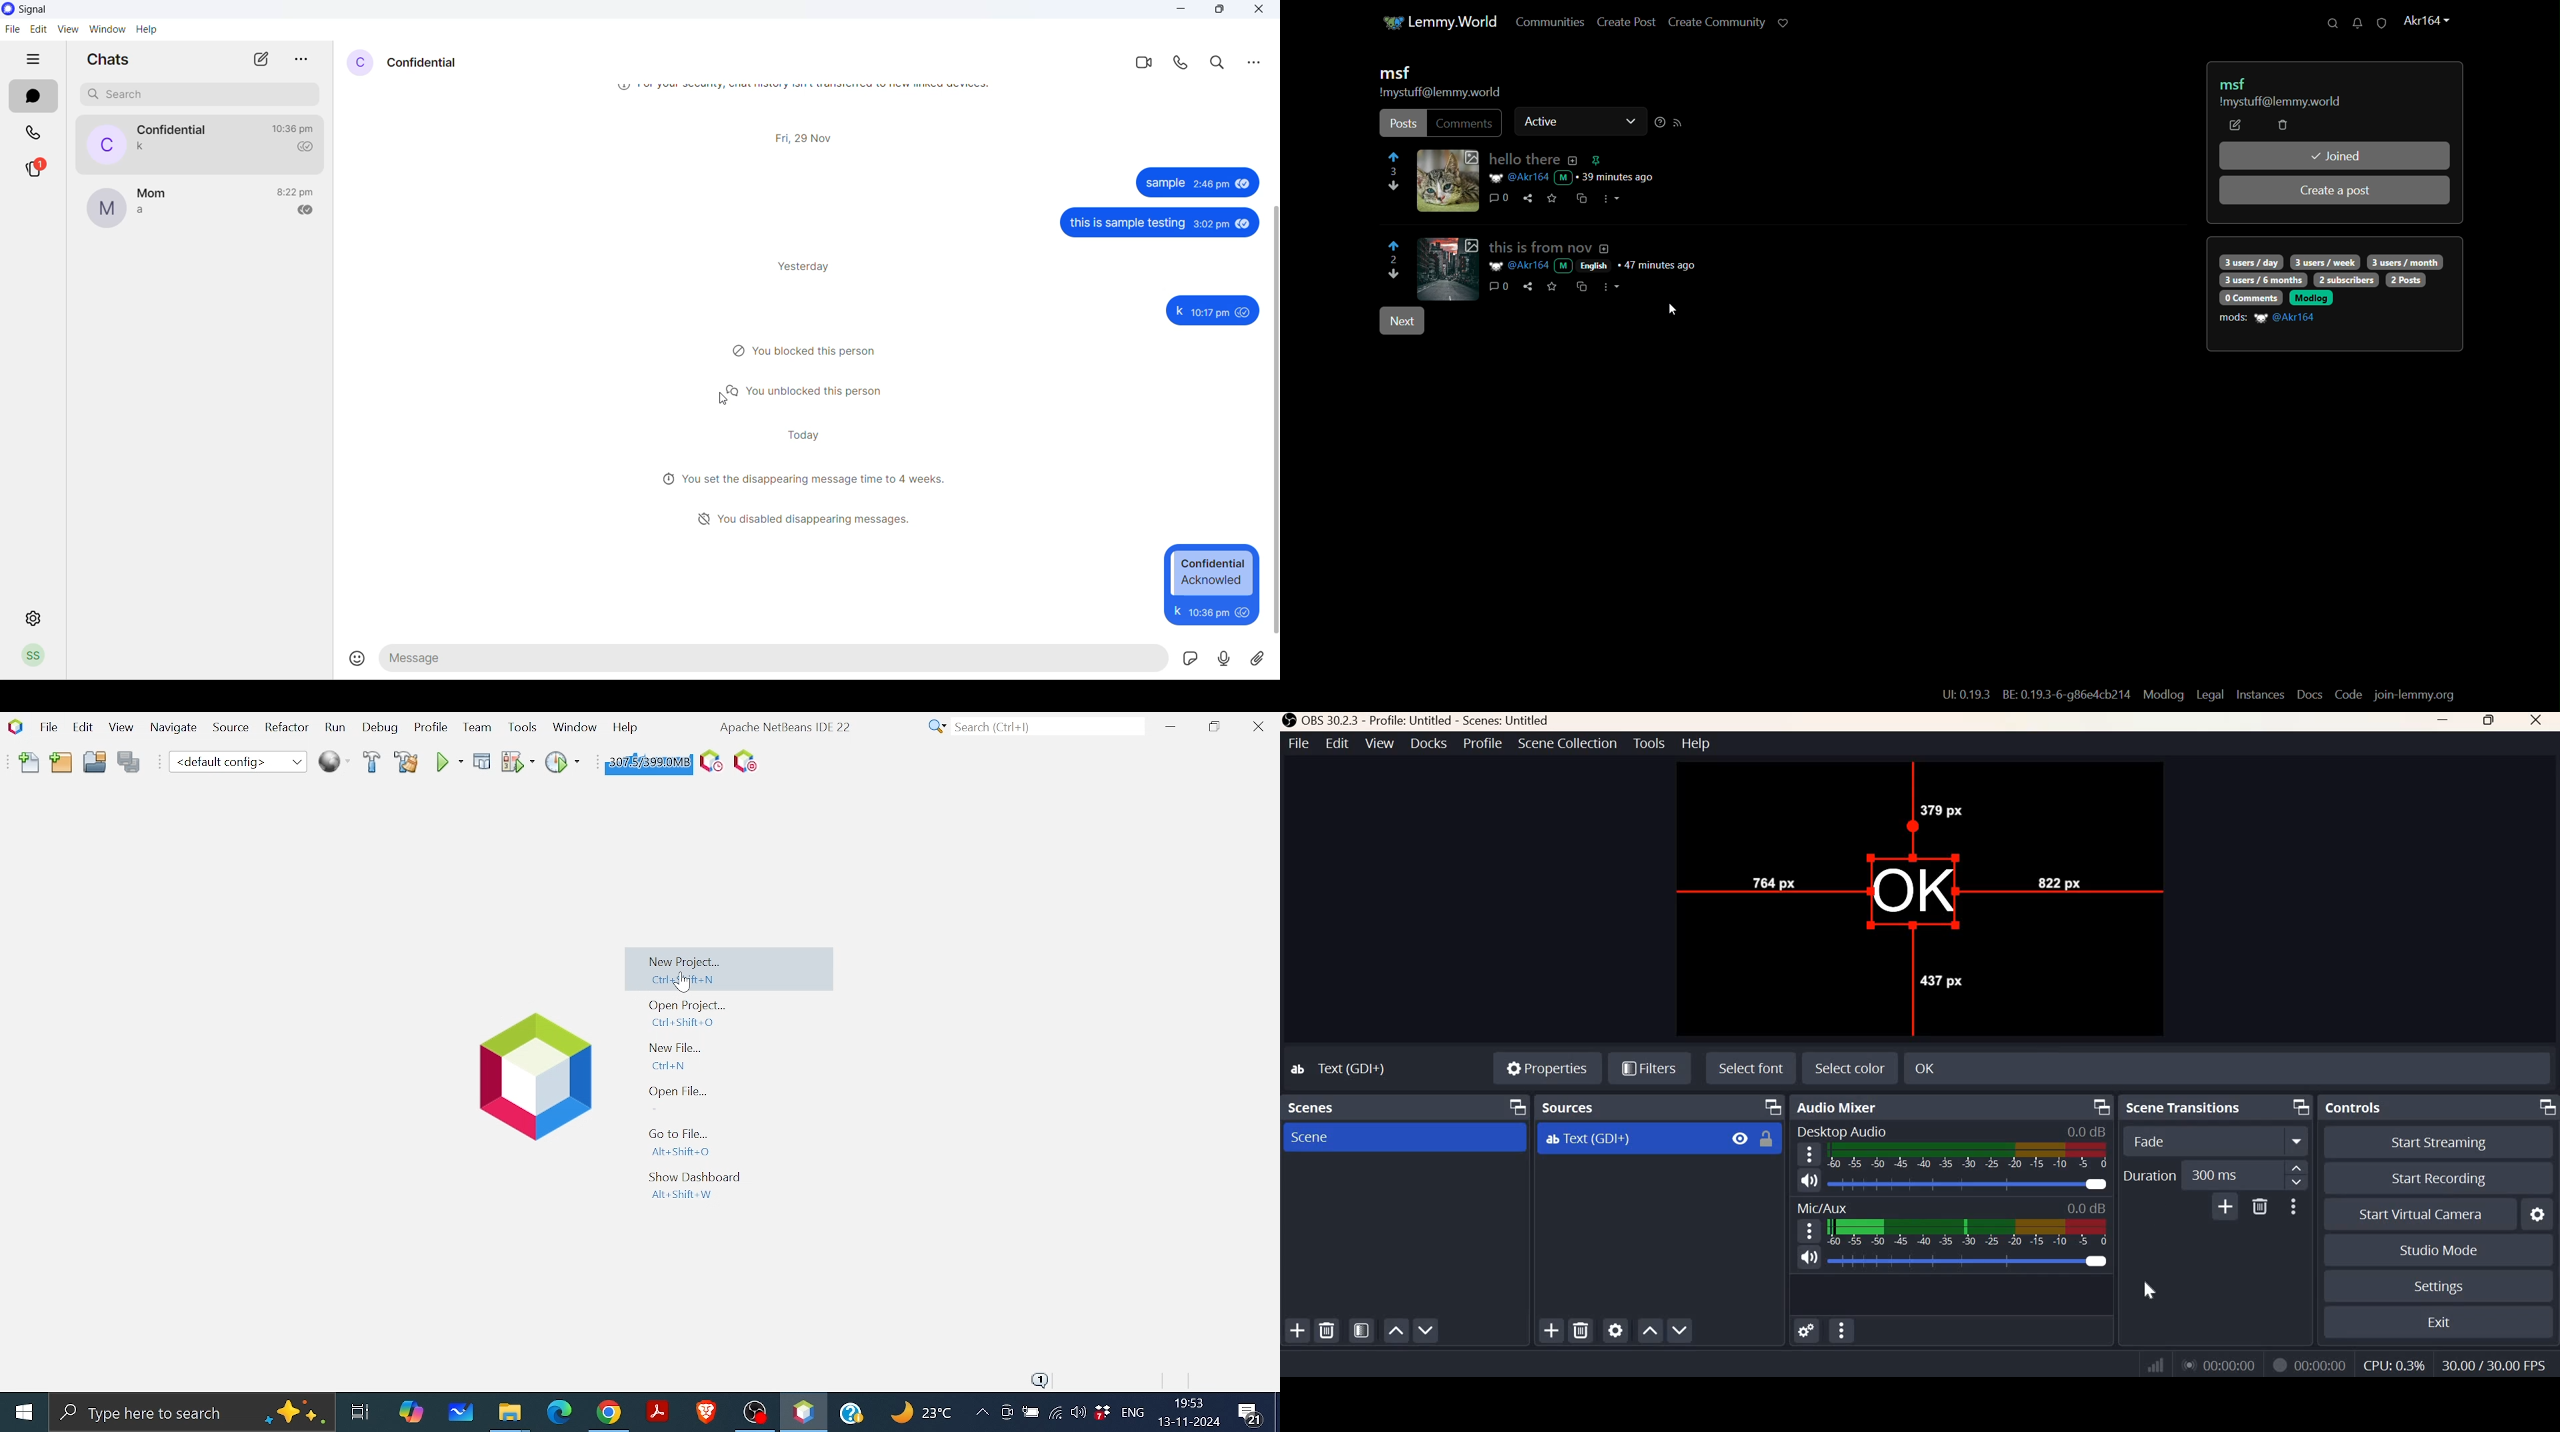 The image size is (2576, 1456). What do you see at coordinates (2084, 1208) in the screenshot?
I see `Audio Level Indicator` at bounding box center [2084, 1208].